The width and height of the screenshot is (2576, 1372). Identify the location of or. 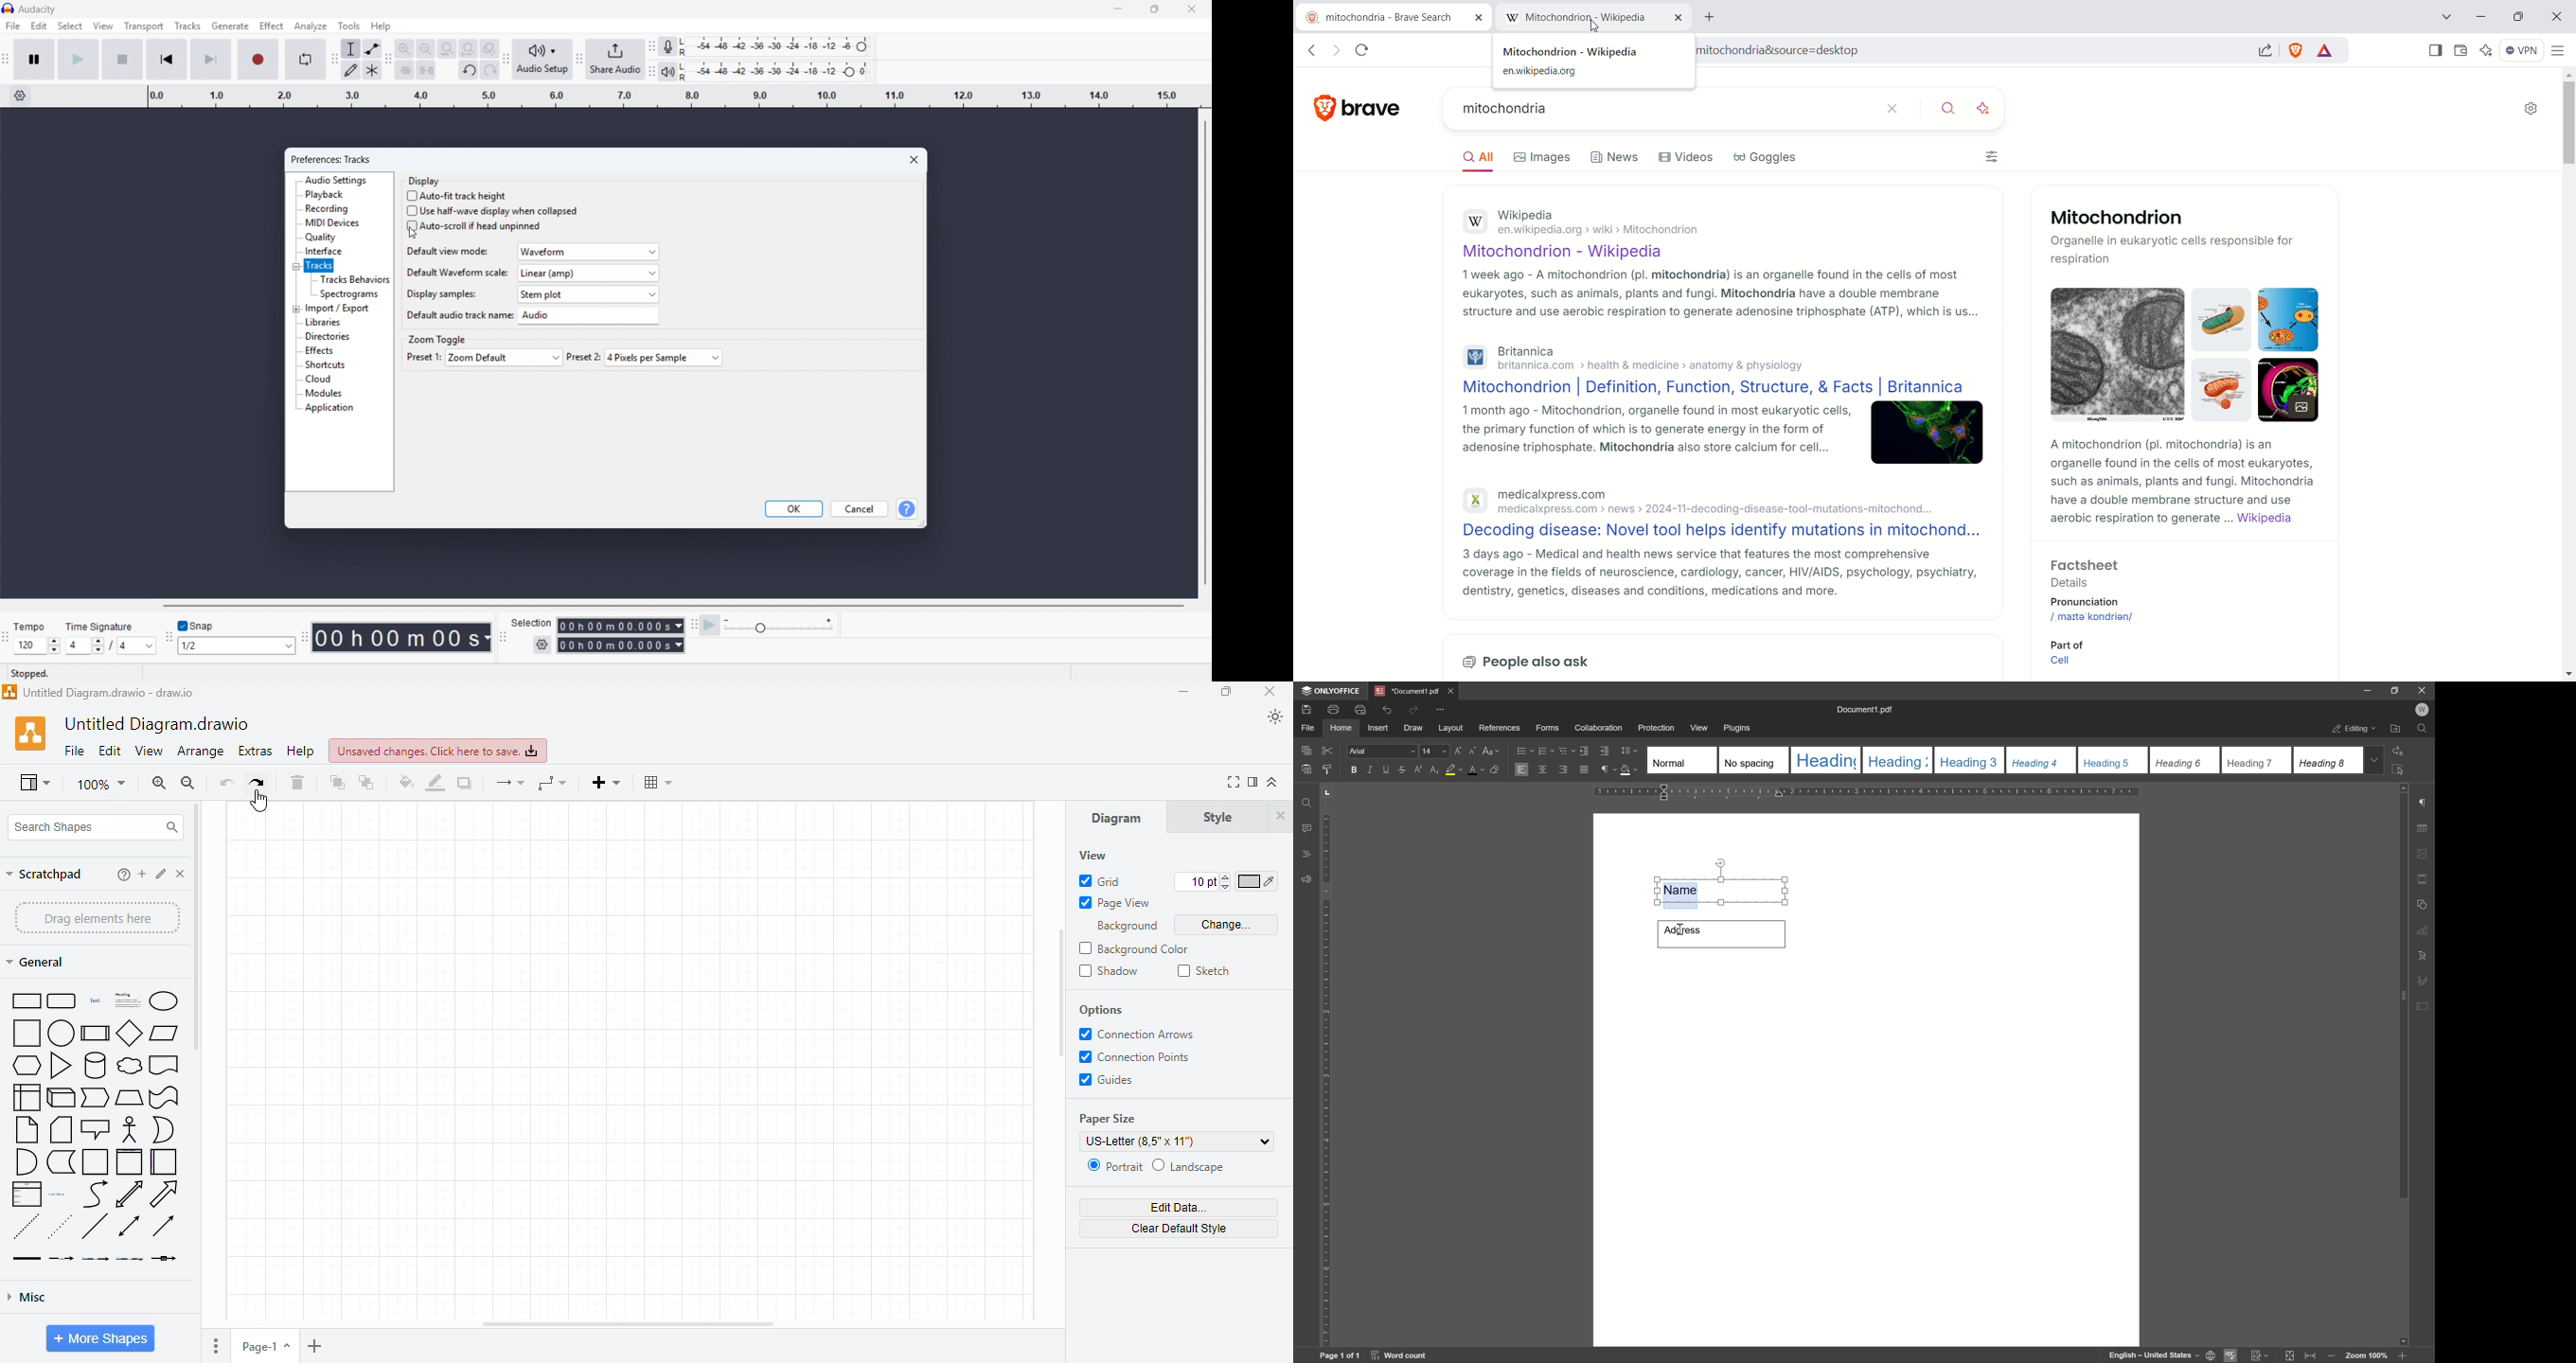
(163, 1129).